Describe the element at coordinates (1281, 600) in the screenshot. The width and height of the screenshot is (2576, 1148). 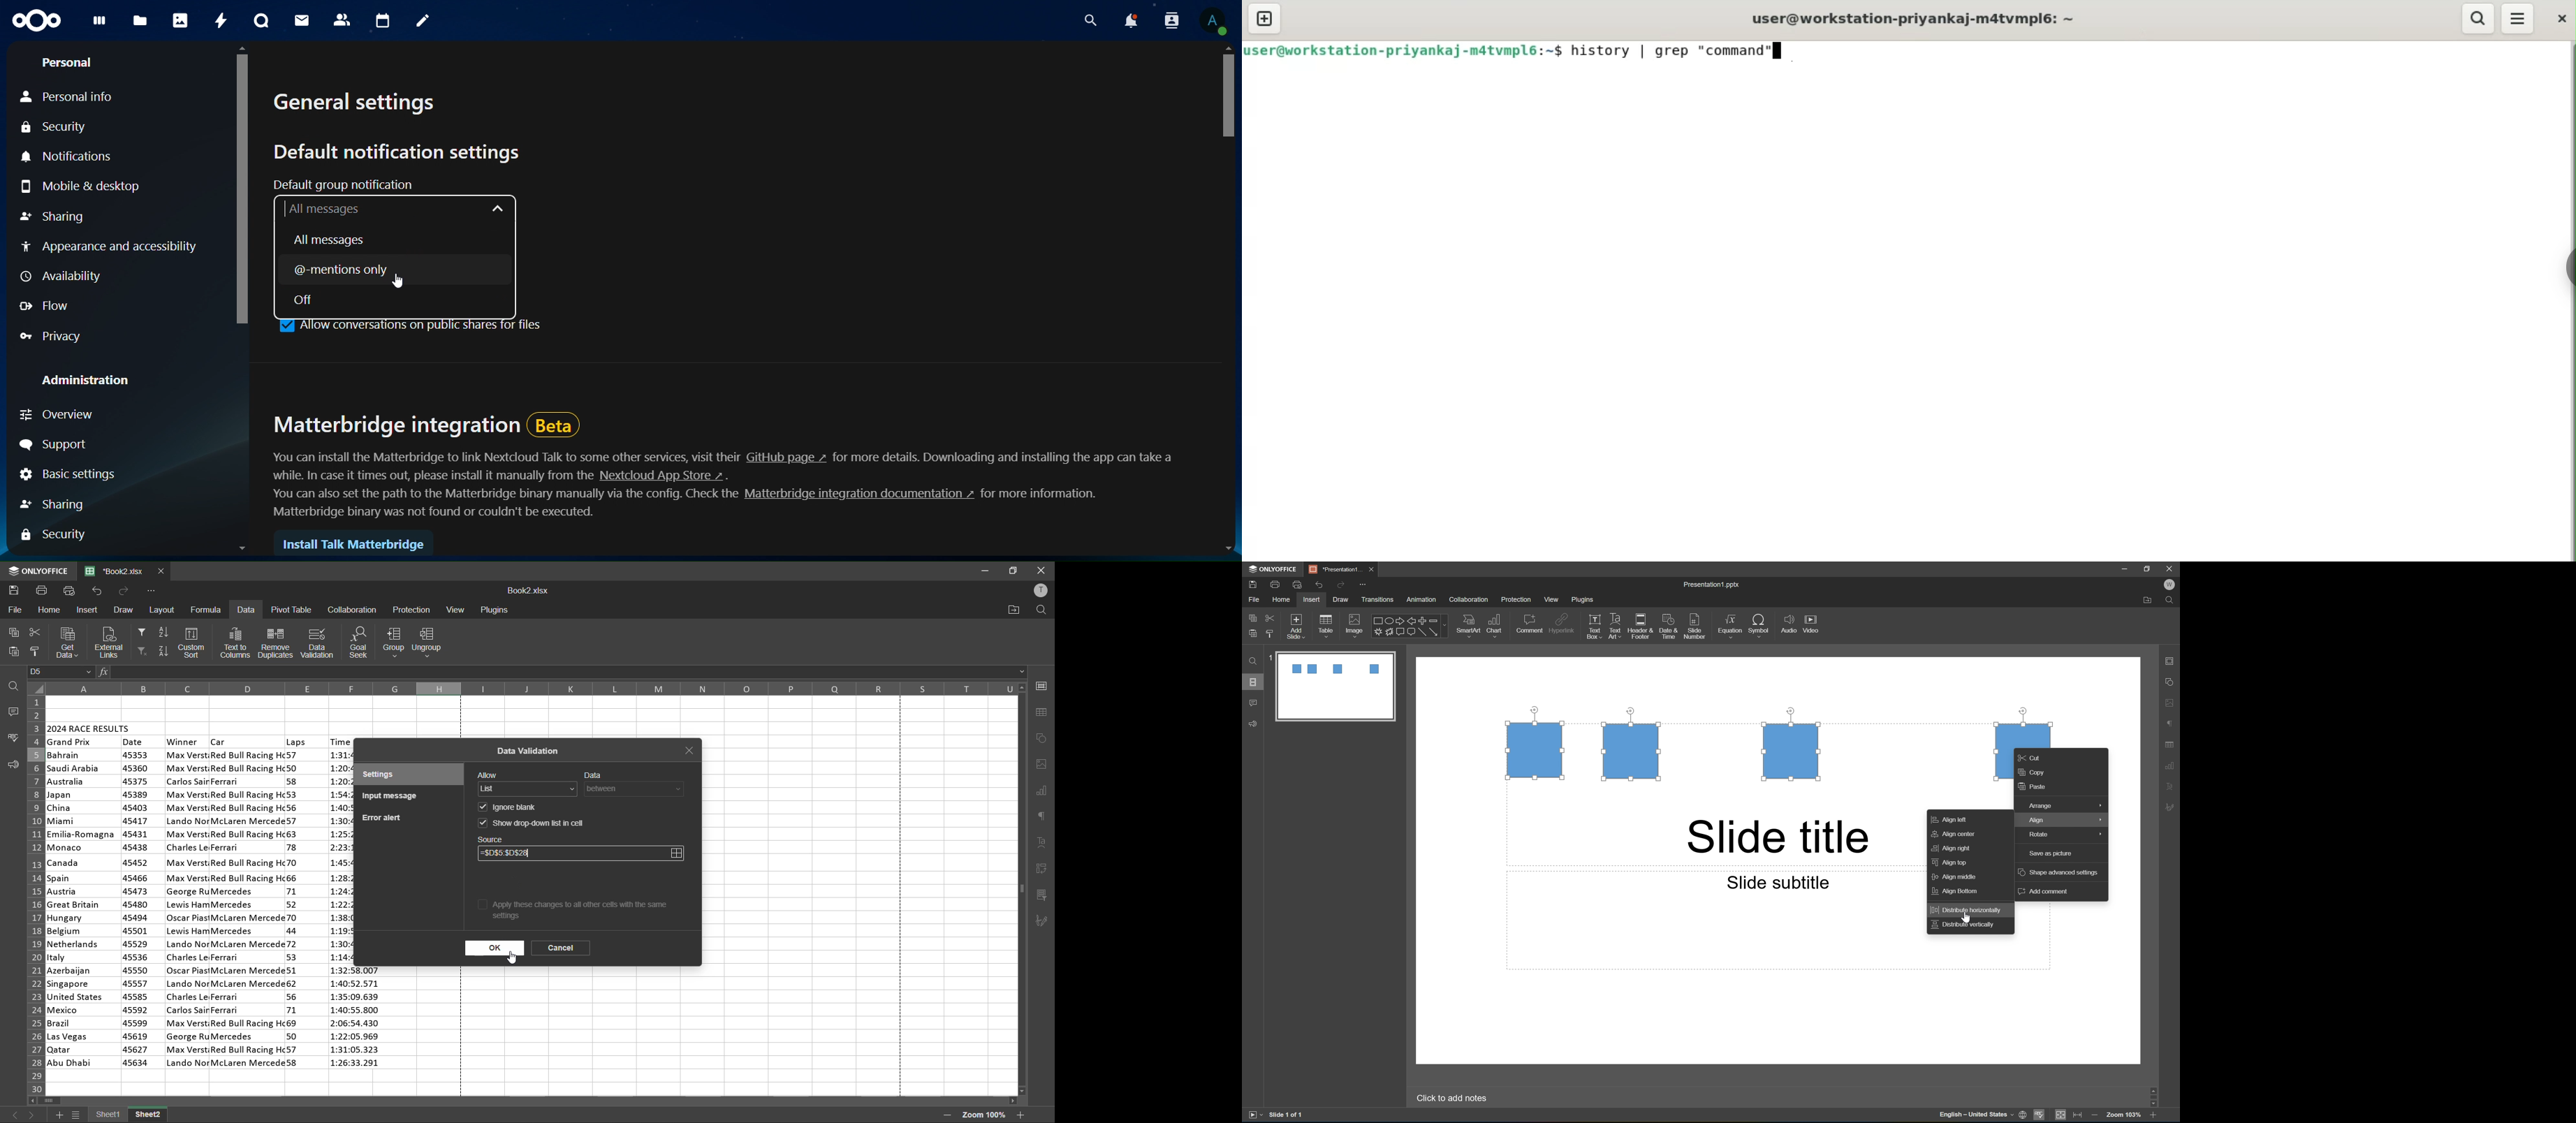
I see `home` at that location.